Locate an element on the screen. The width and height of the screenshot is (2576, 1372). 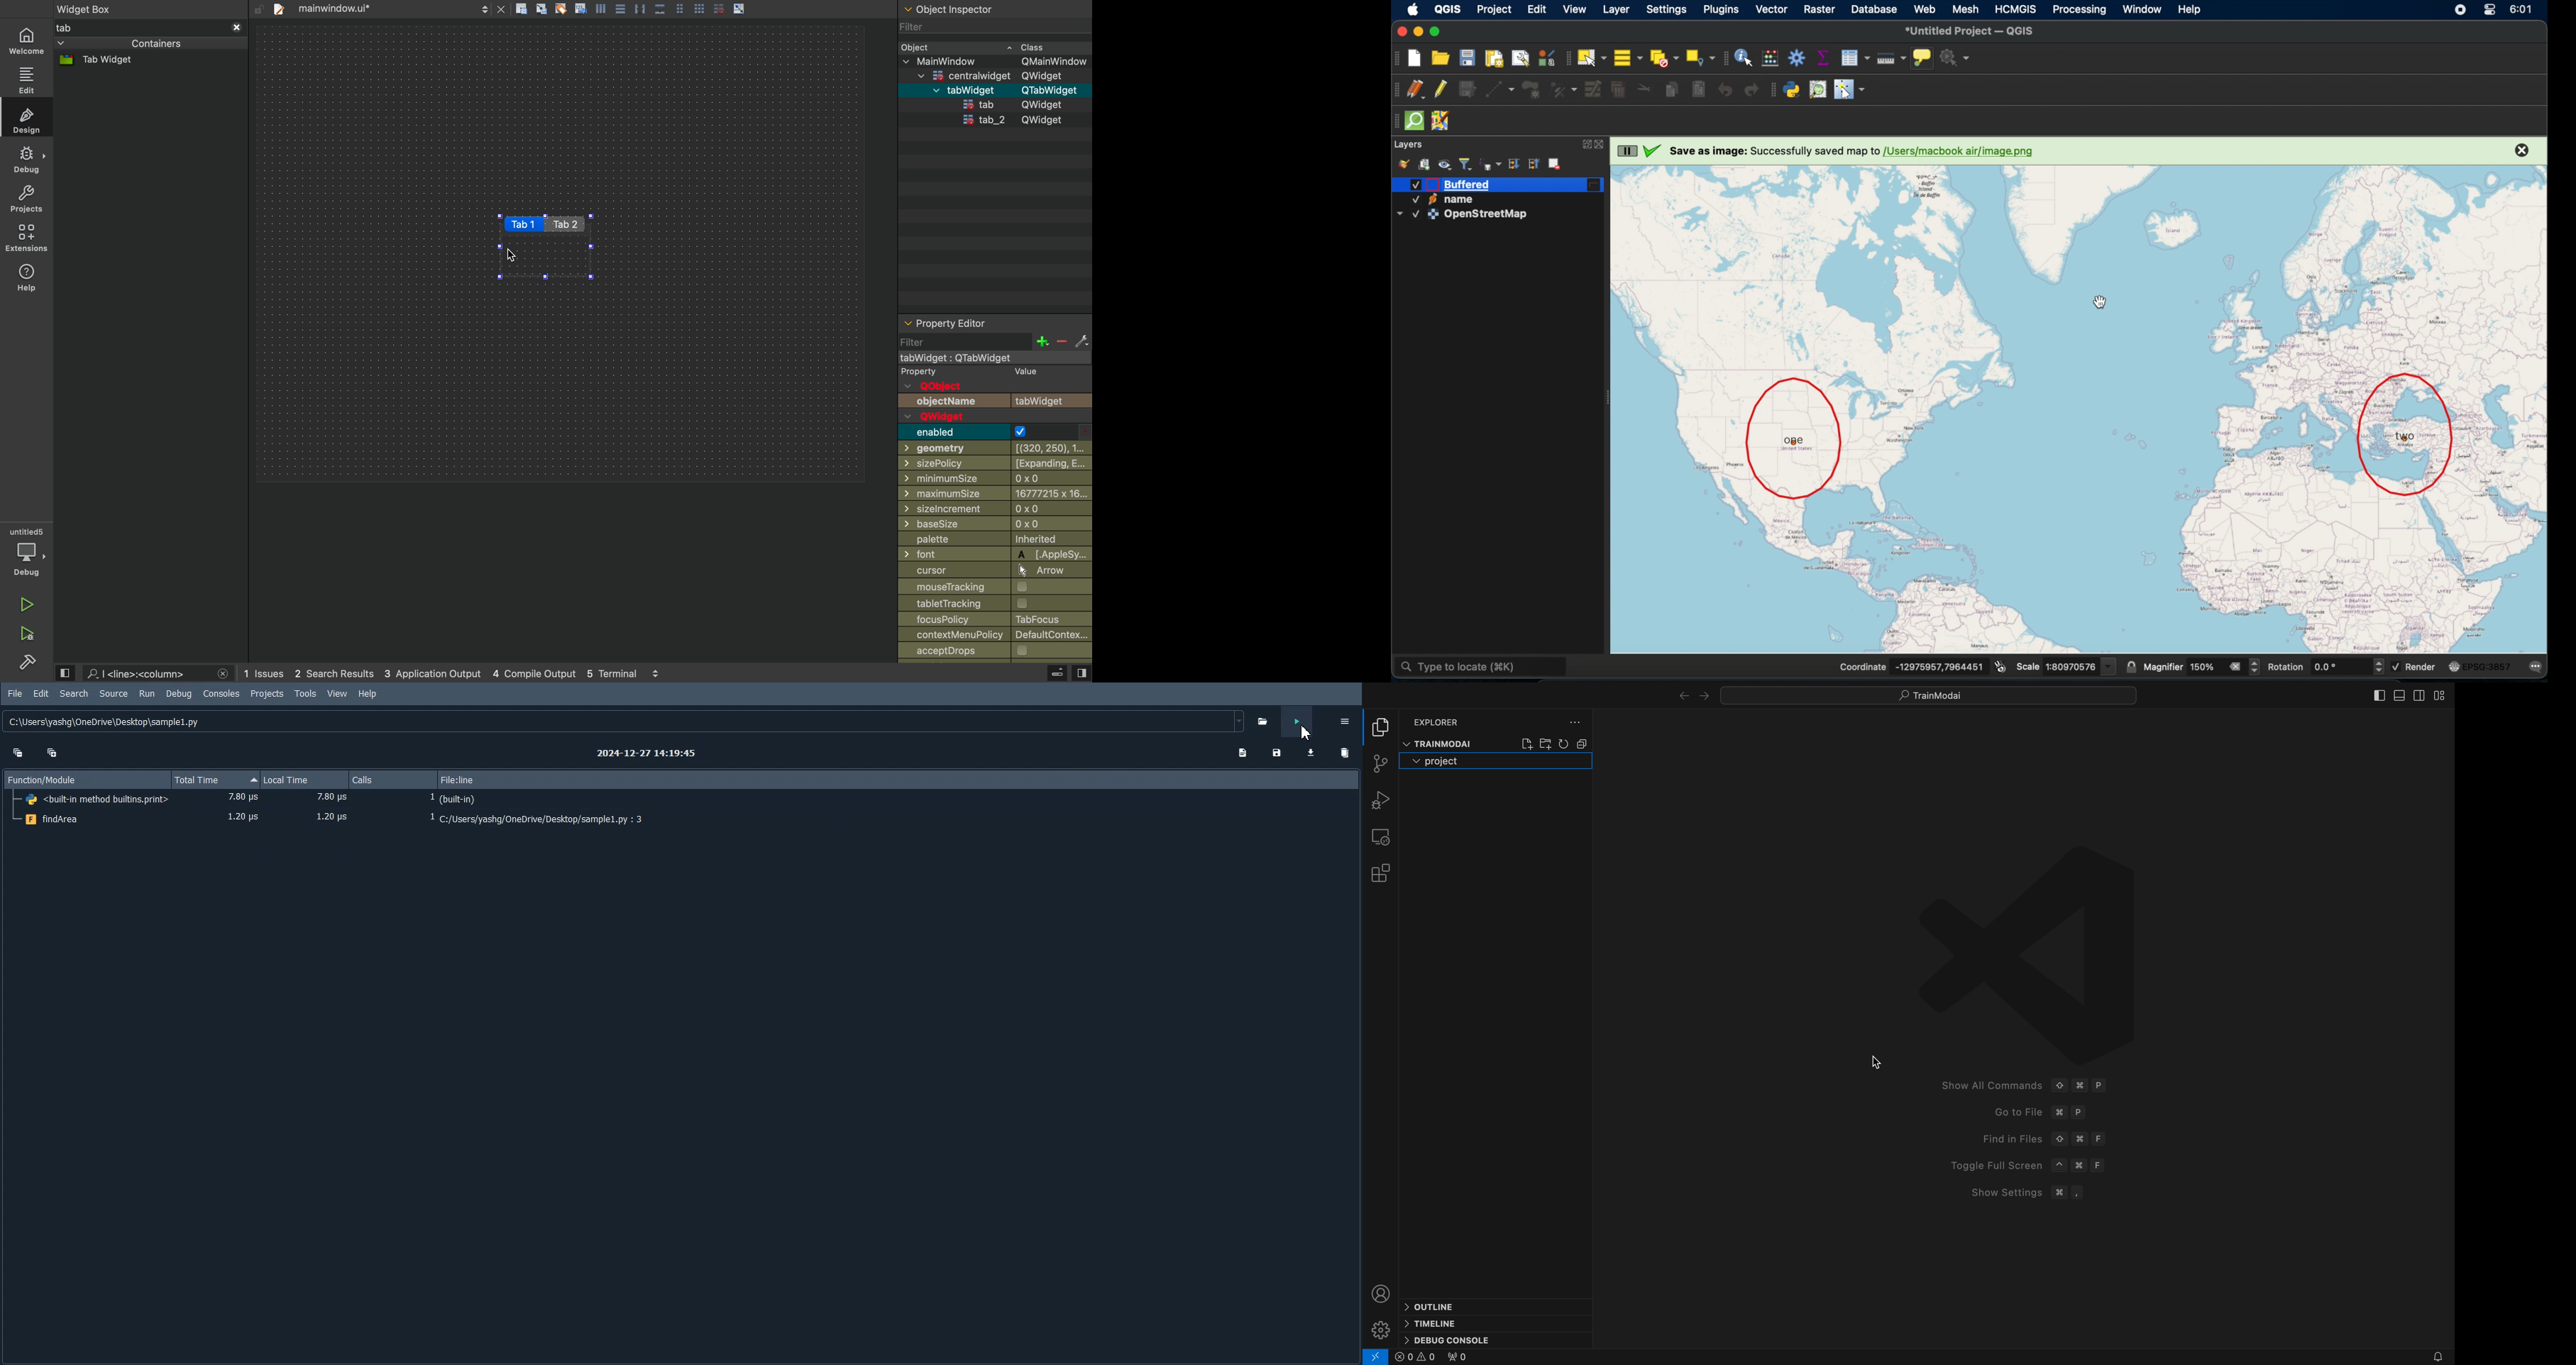
settingd is located at coordinates (1381, 1329).